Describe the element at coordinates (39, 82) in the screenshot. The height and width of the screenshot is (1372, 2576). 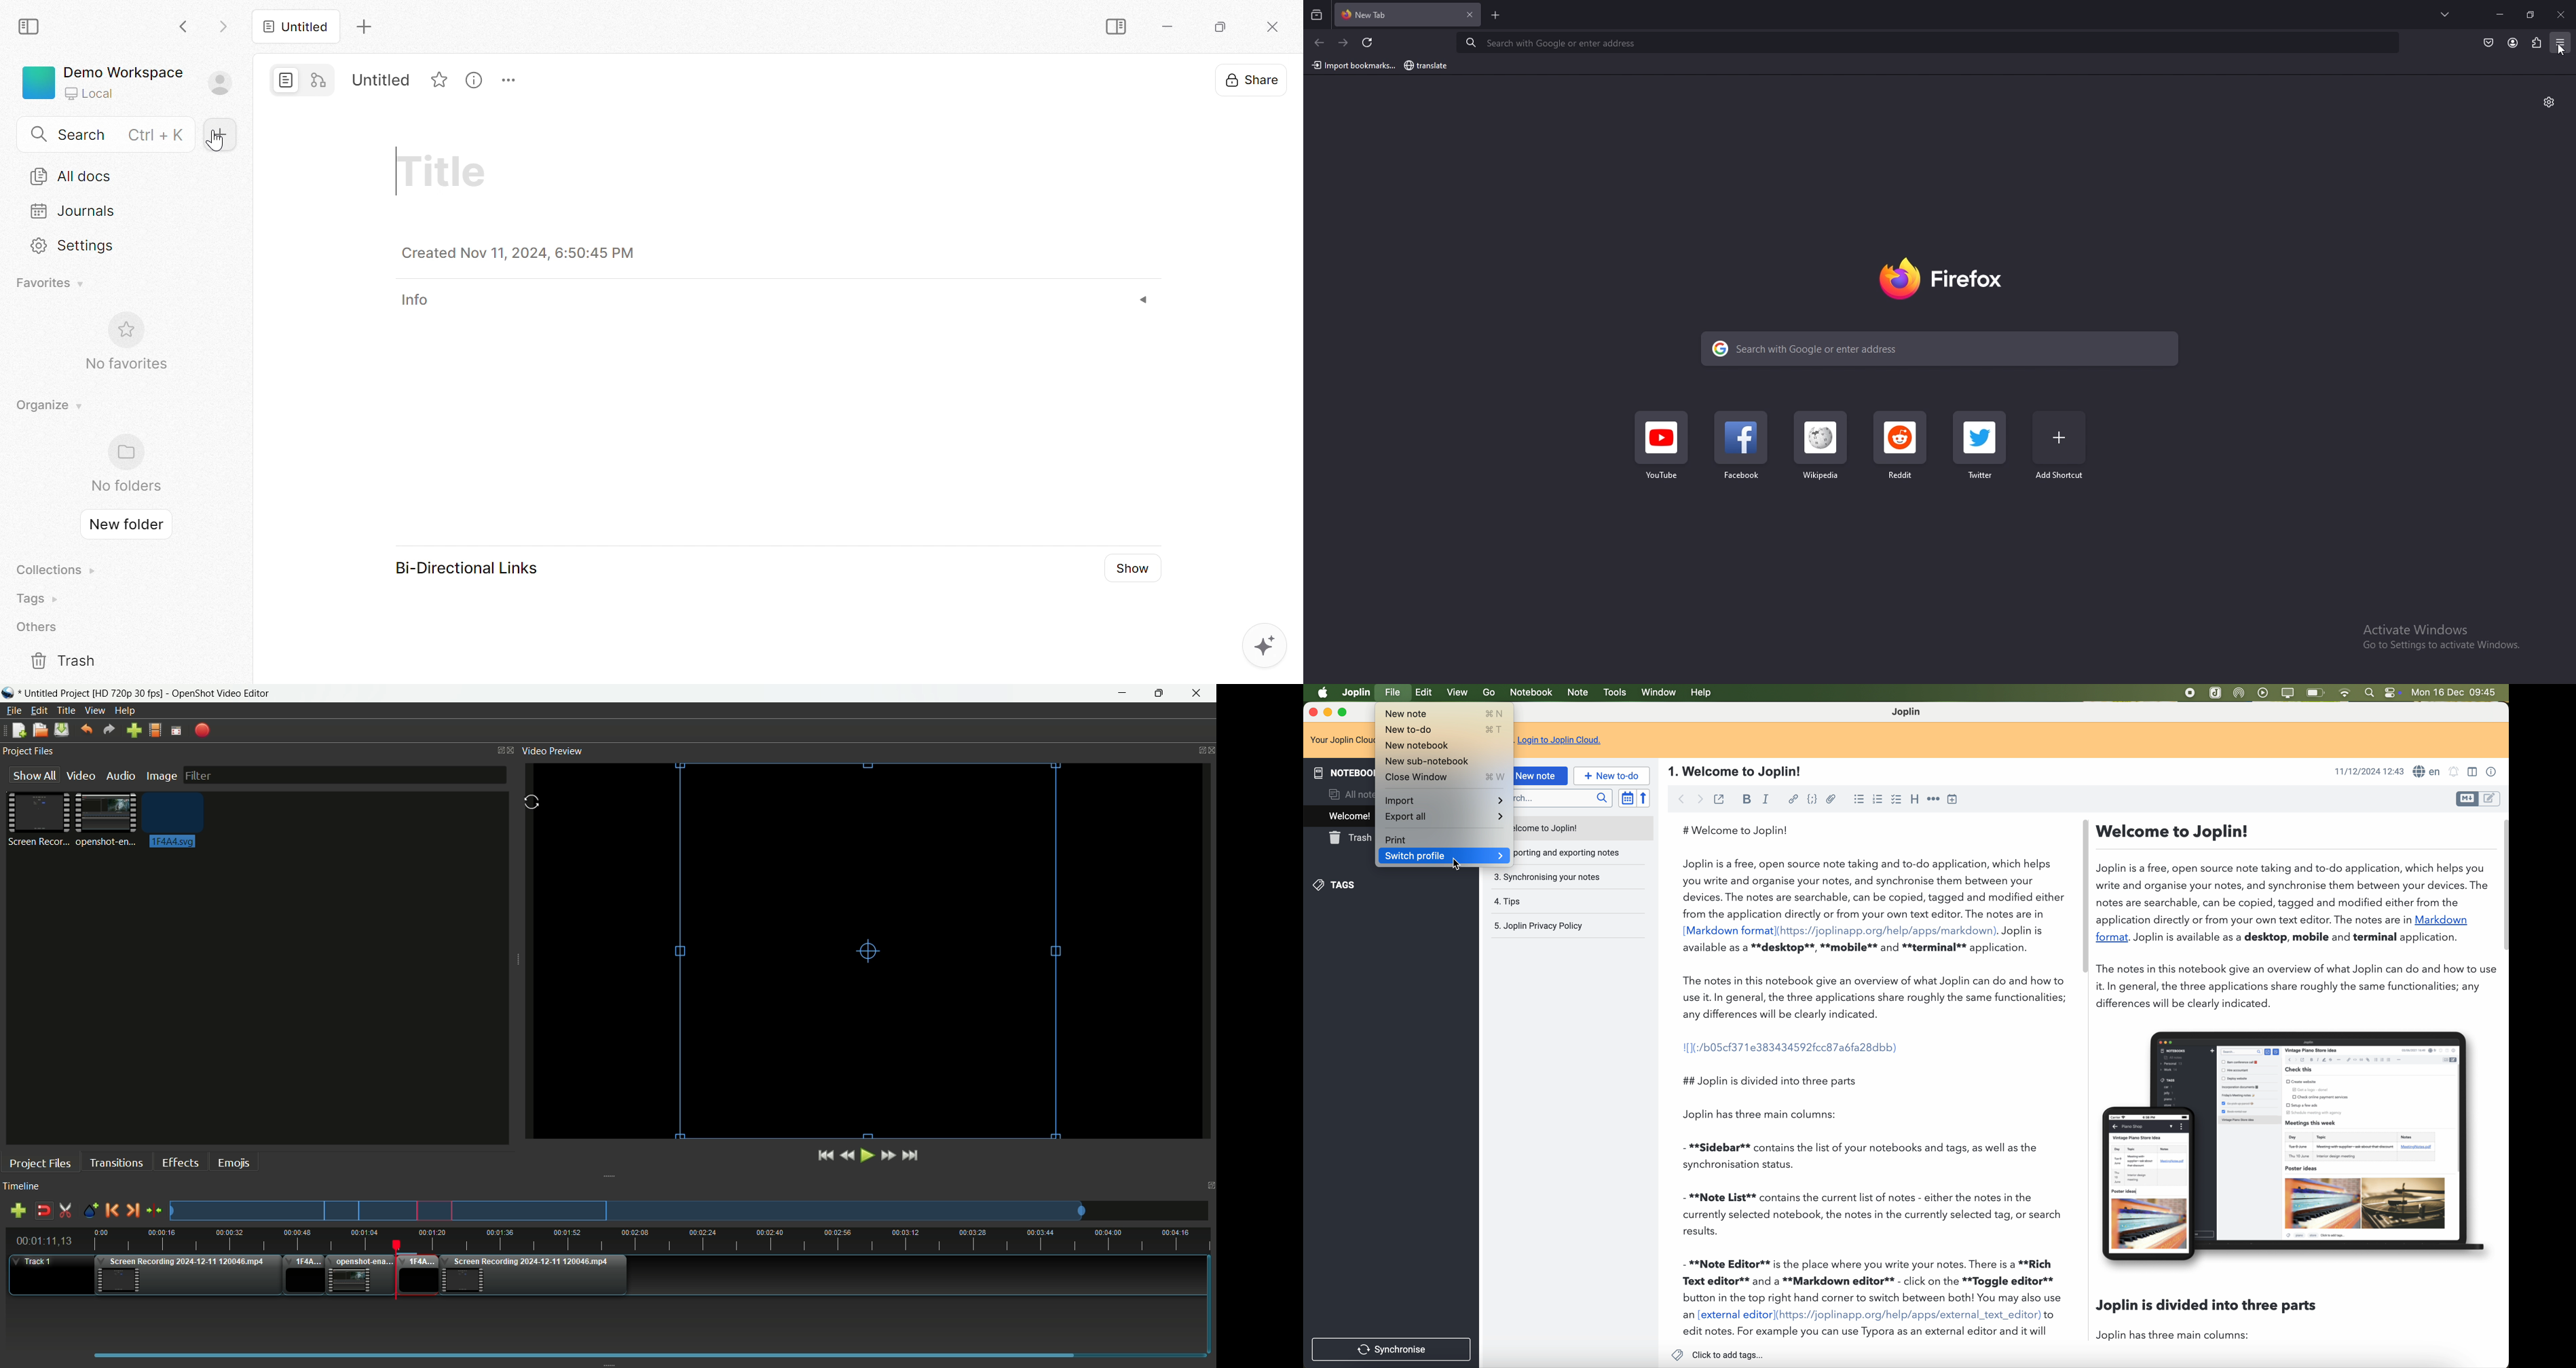
I see `Green color` at that location.